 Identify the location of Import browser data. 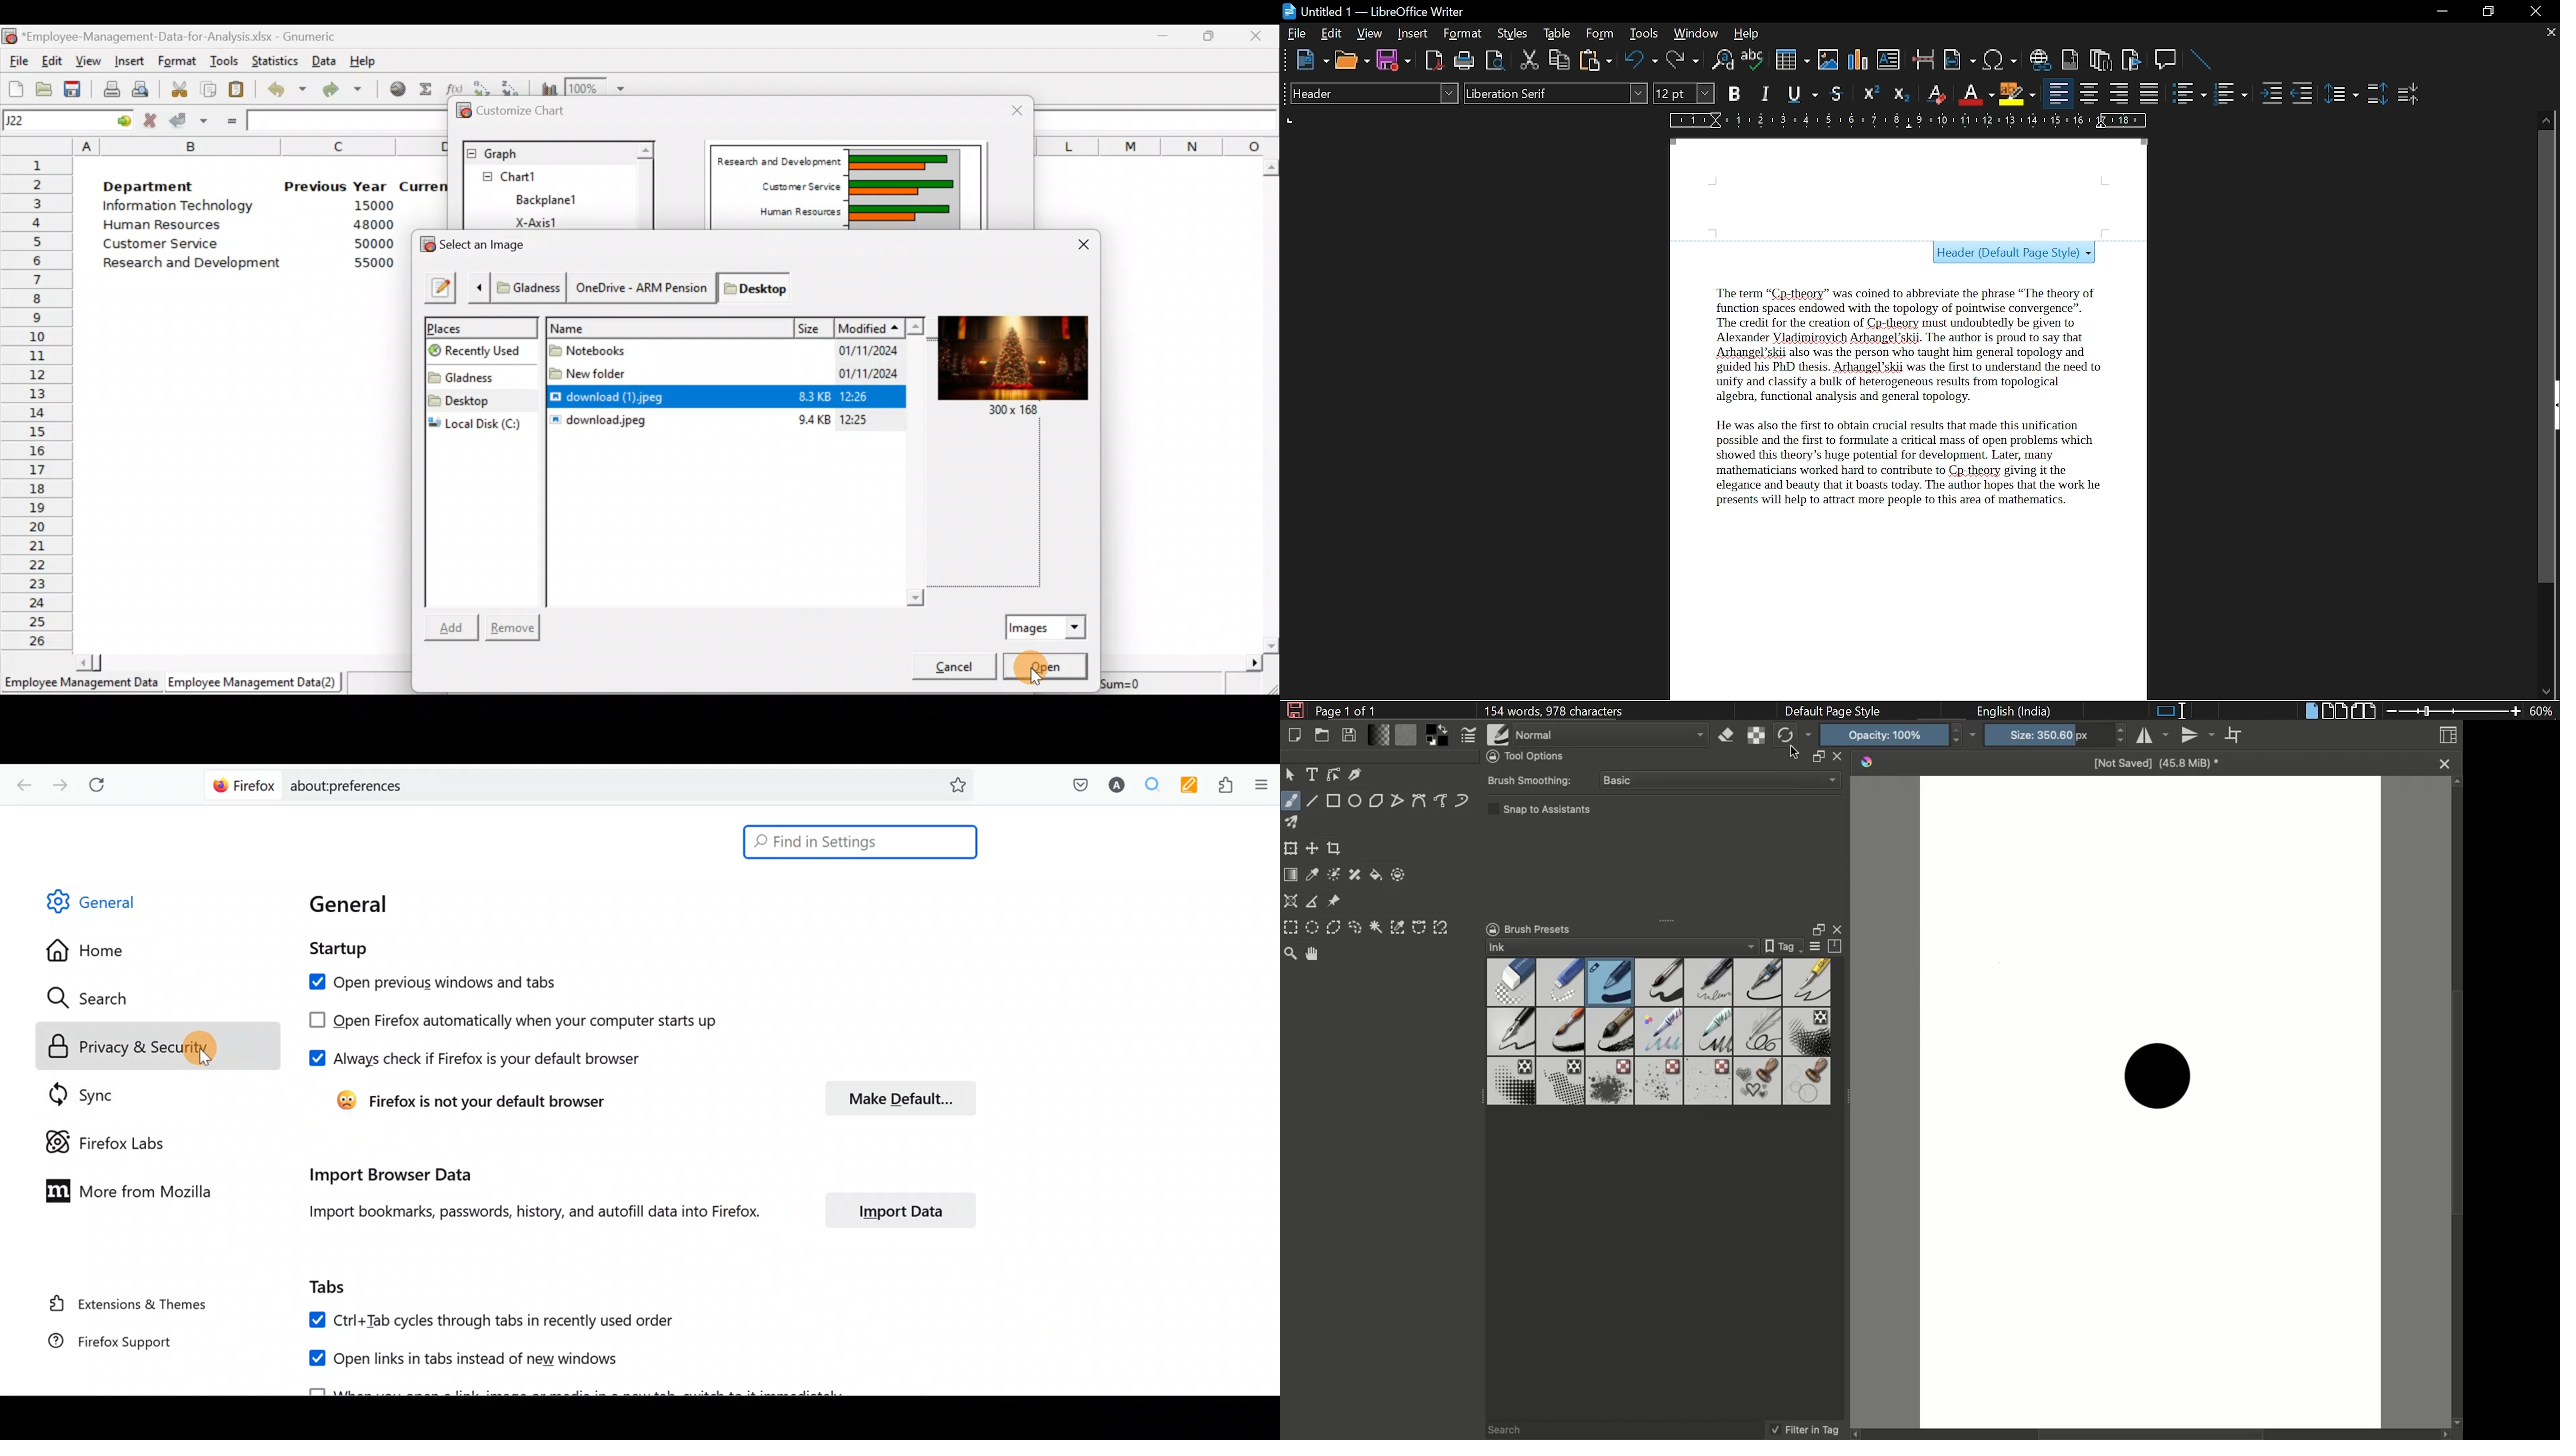
(398, 1173).